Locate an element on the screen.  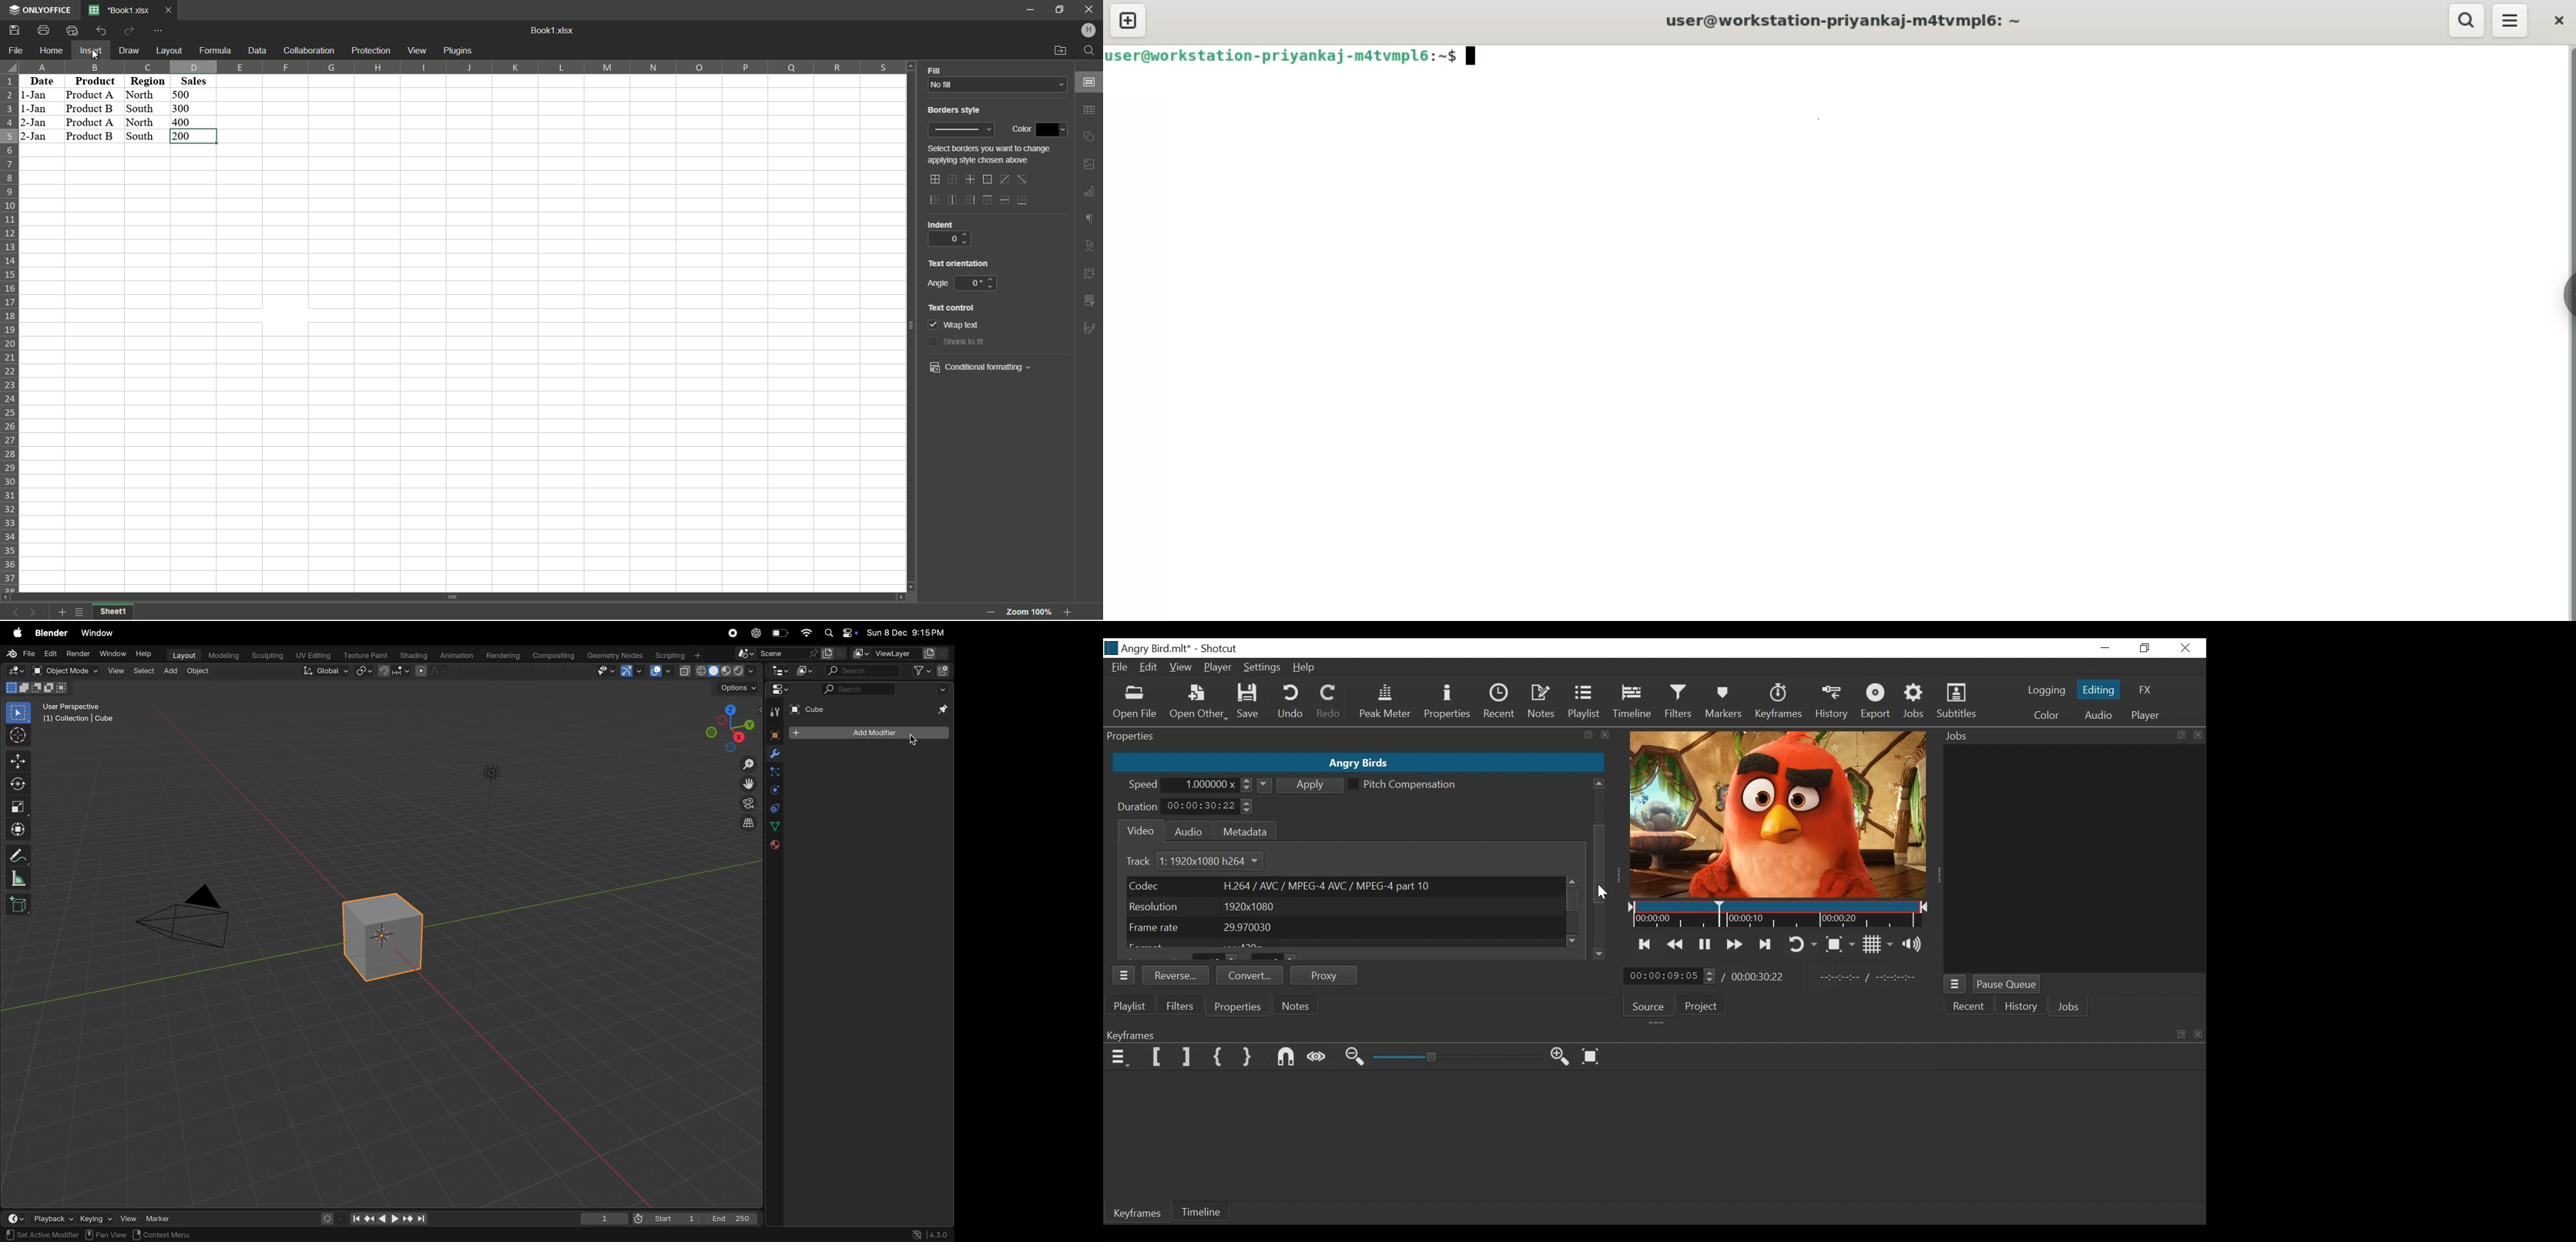
previous sheet is located at coordinates (14, 614).